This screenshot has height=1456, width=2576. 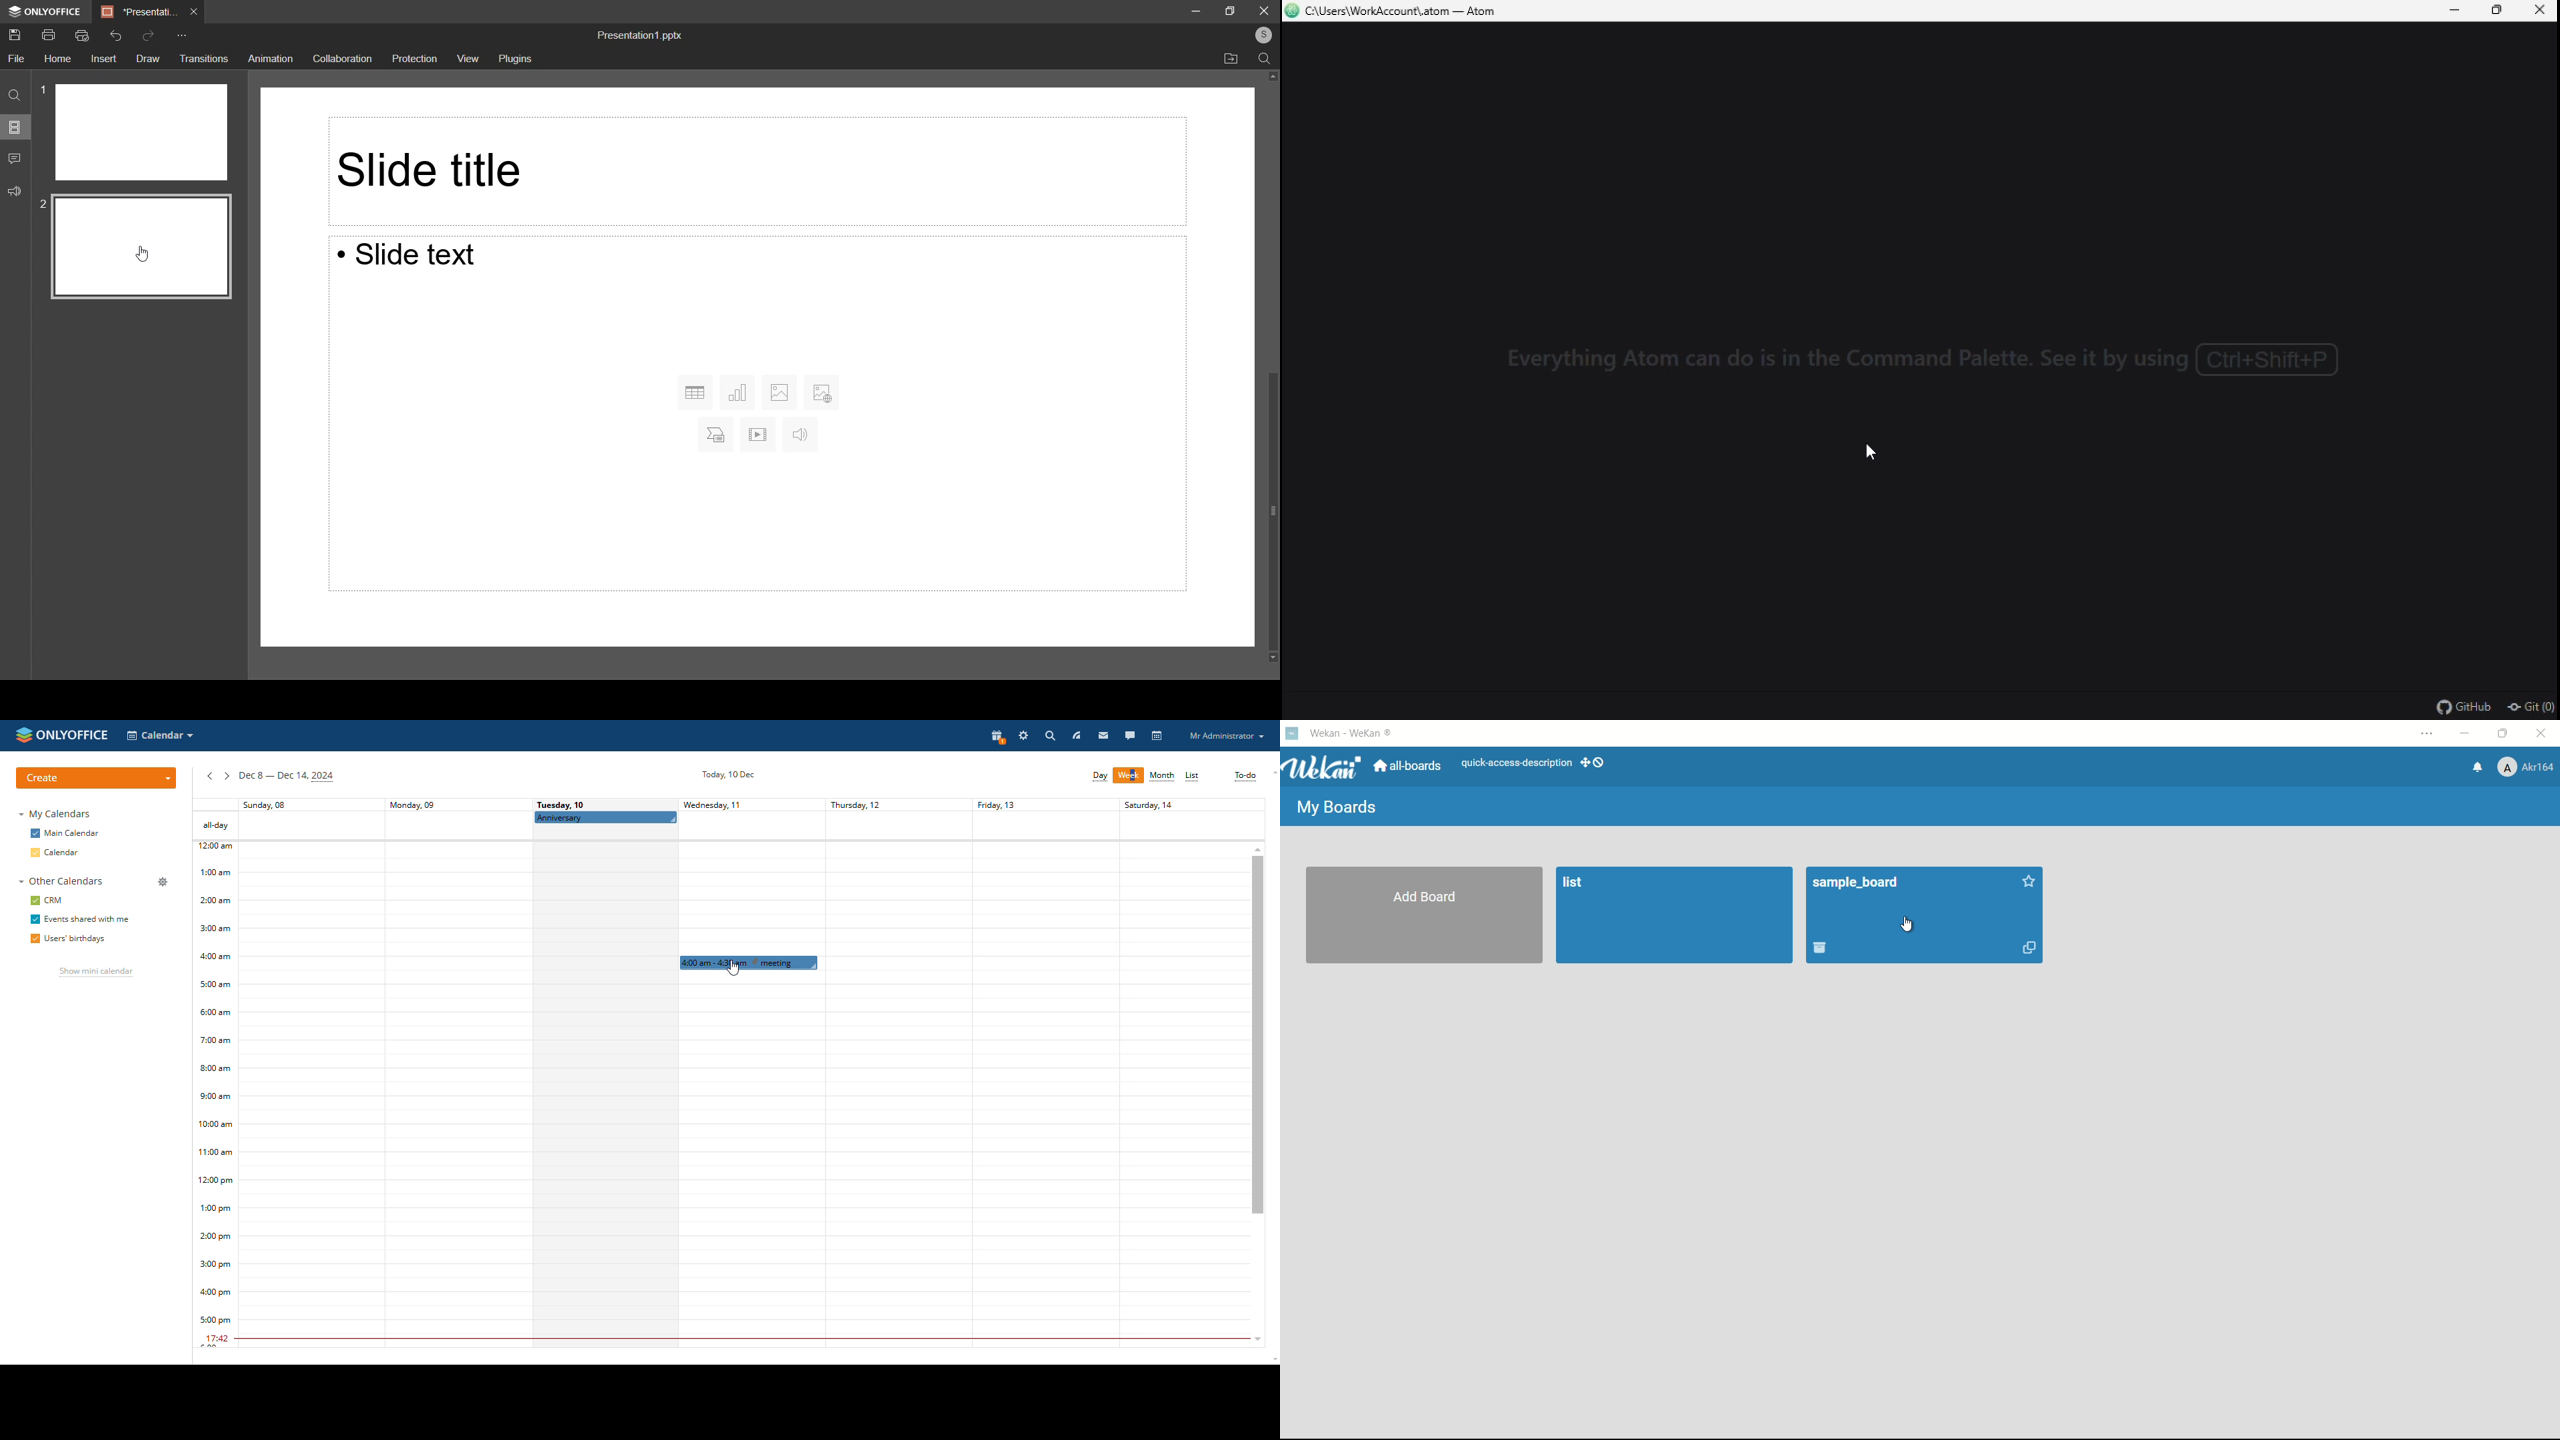 I want to click on File, so click(x=18, y=58).